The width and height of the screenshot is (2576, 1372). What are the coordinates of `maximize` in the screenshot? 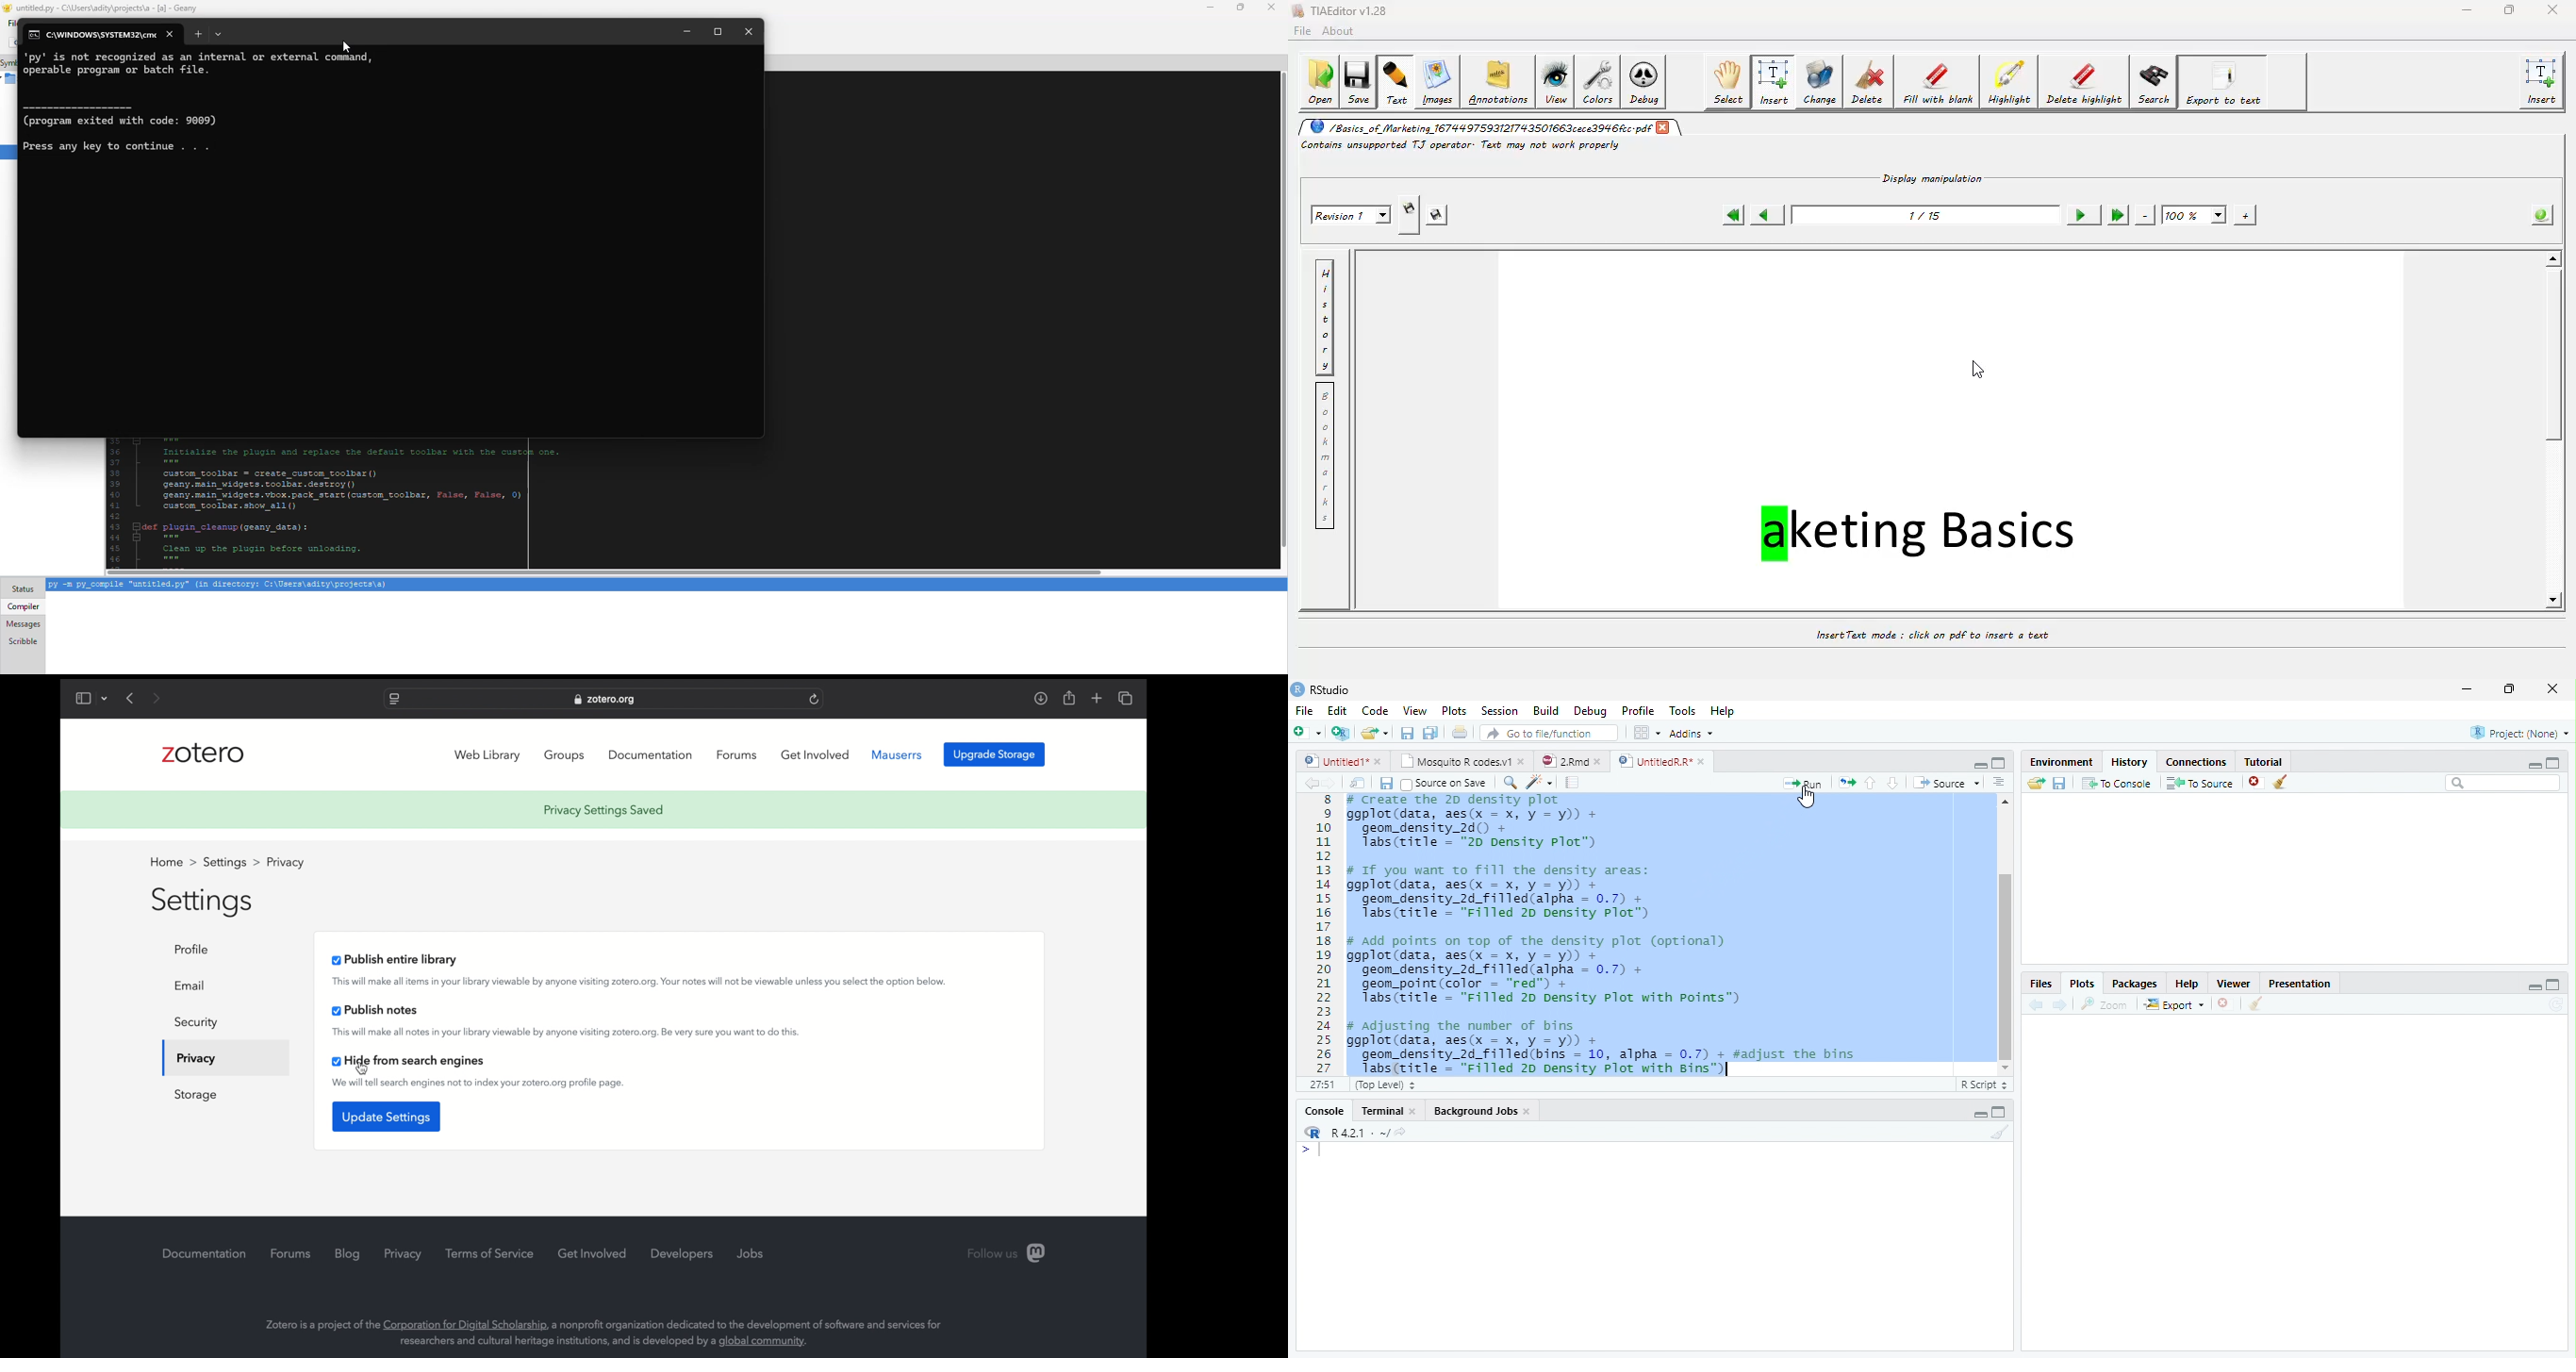 It's located at (2001, 1112).